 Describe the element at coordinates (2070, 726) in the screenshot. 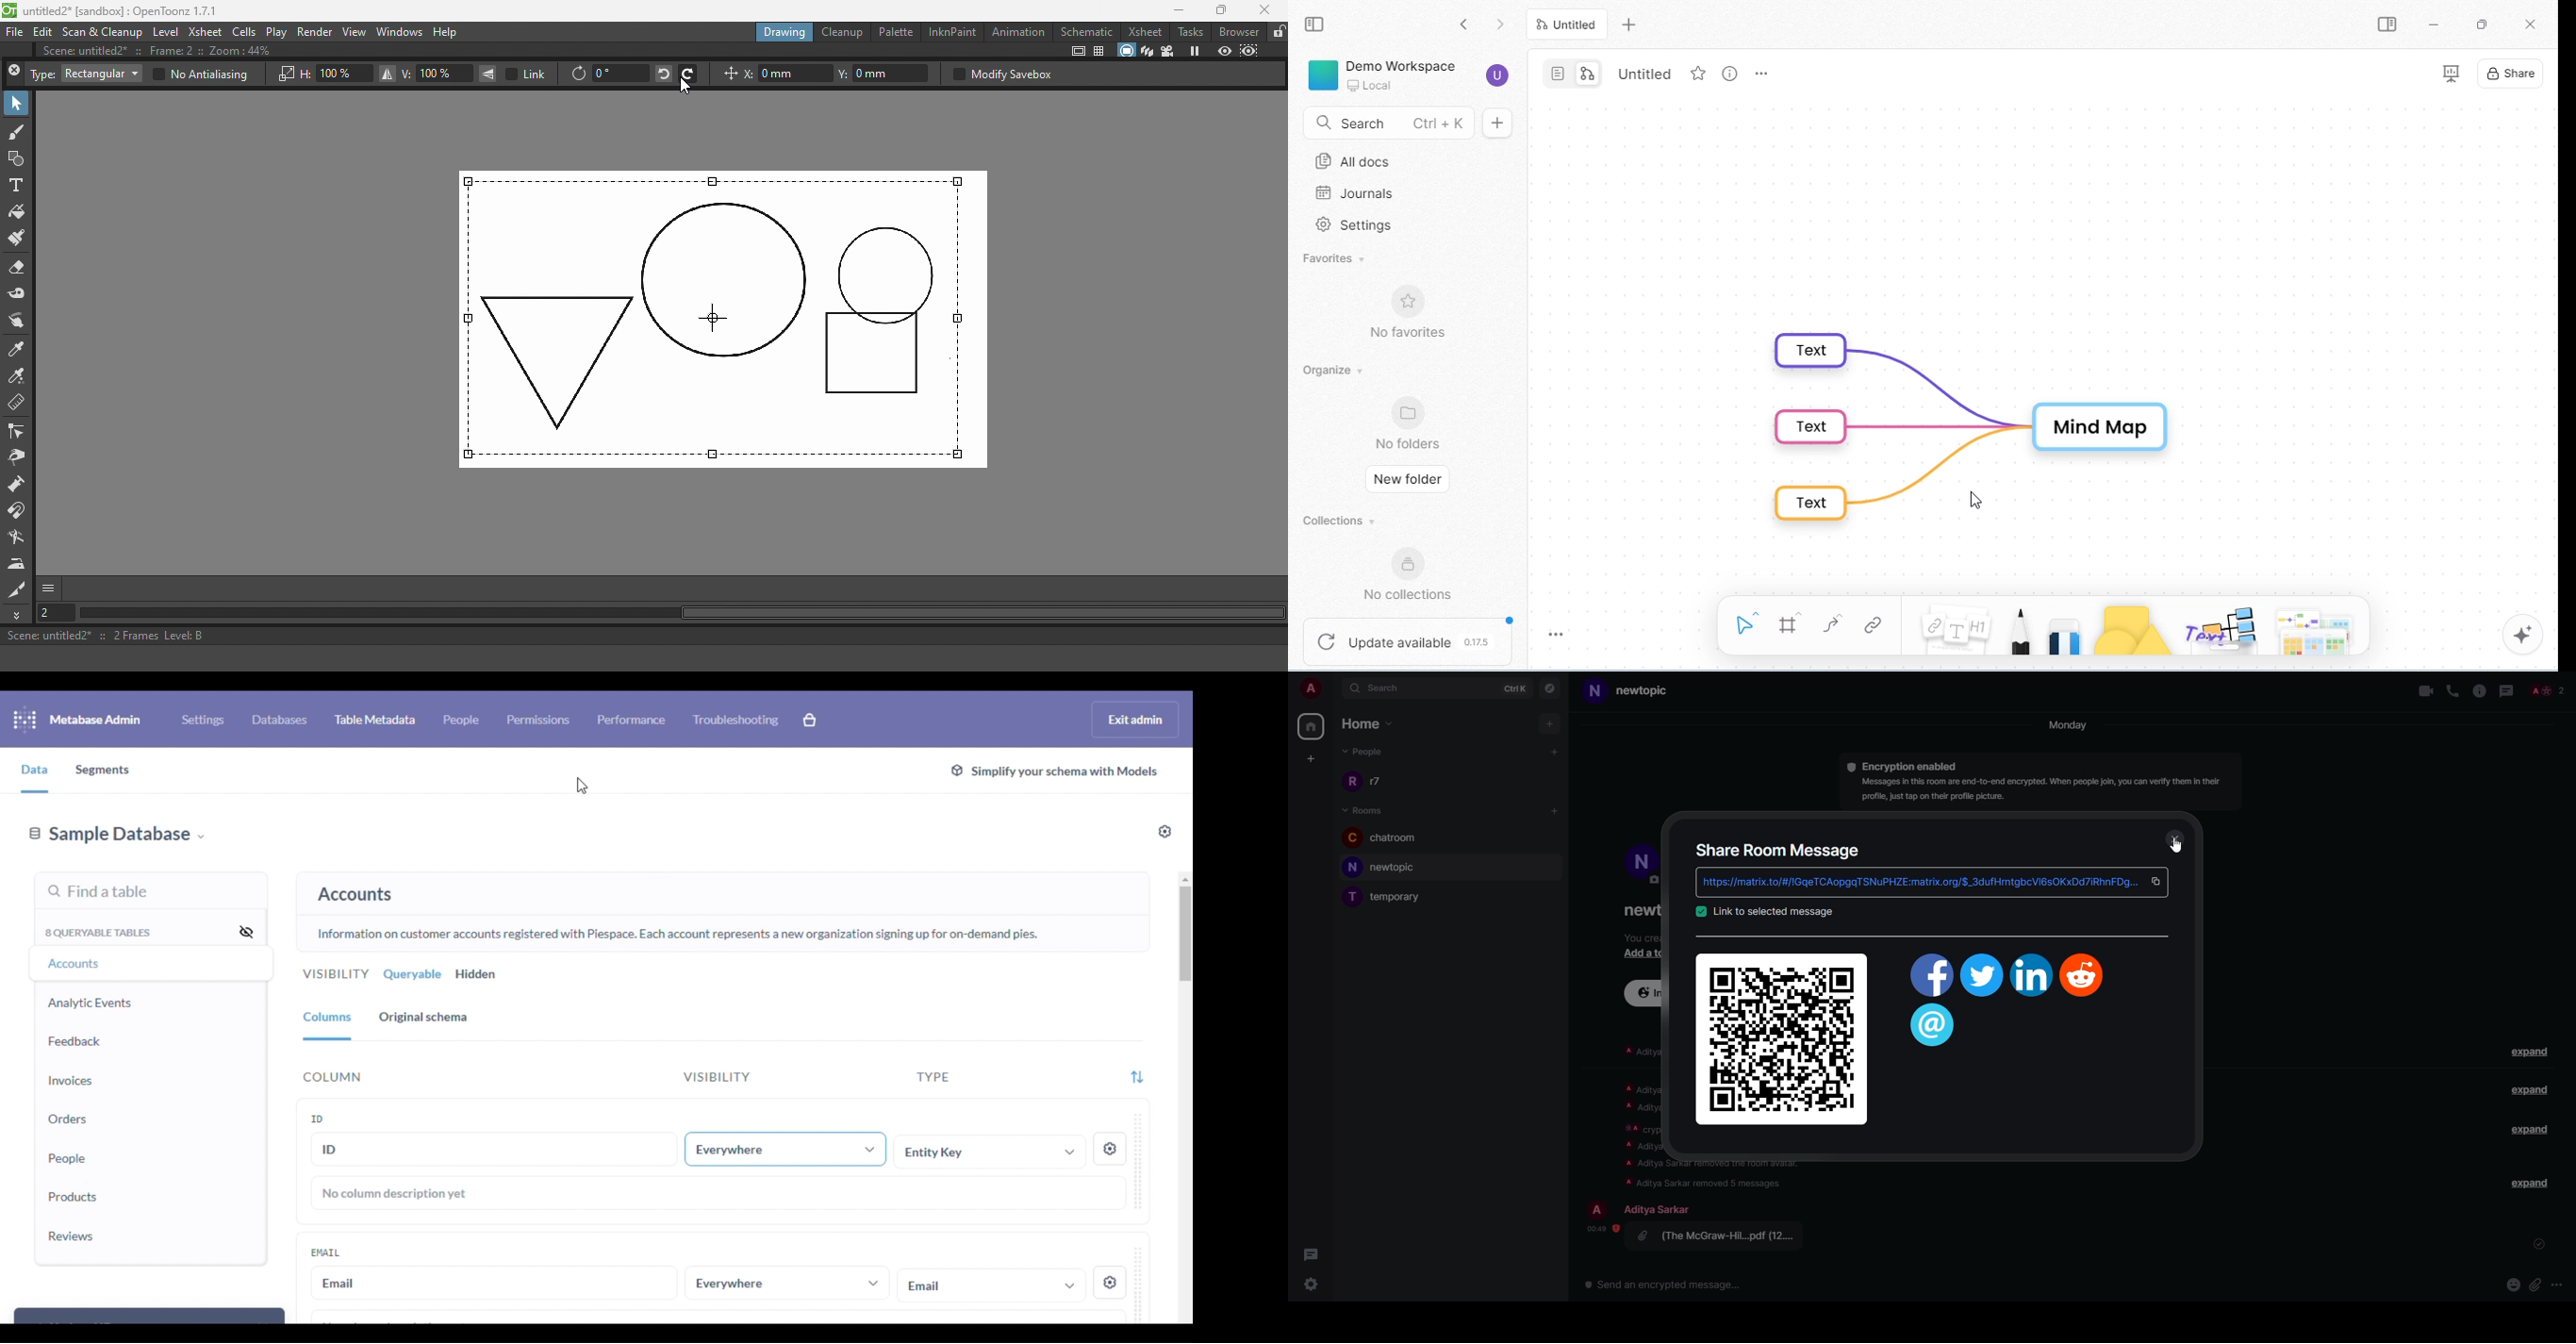

I see `Monday` at that location.